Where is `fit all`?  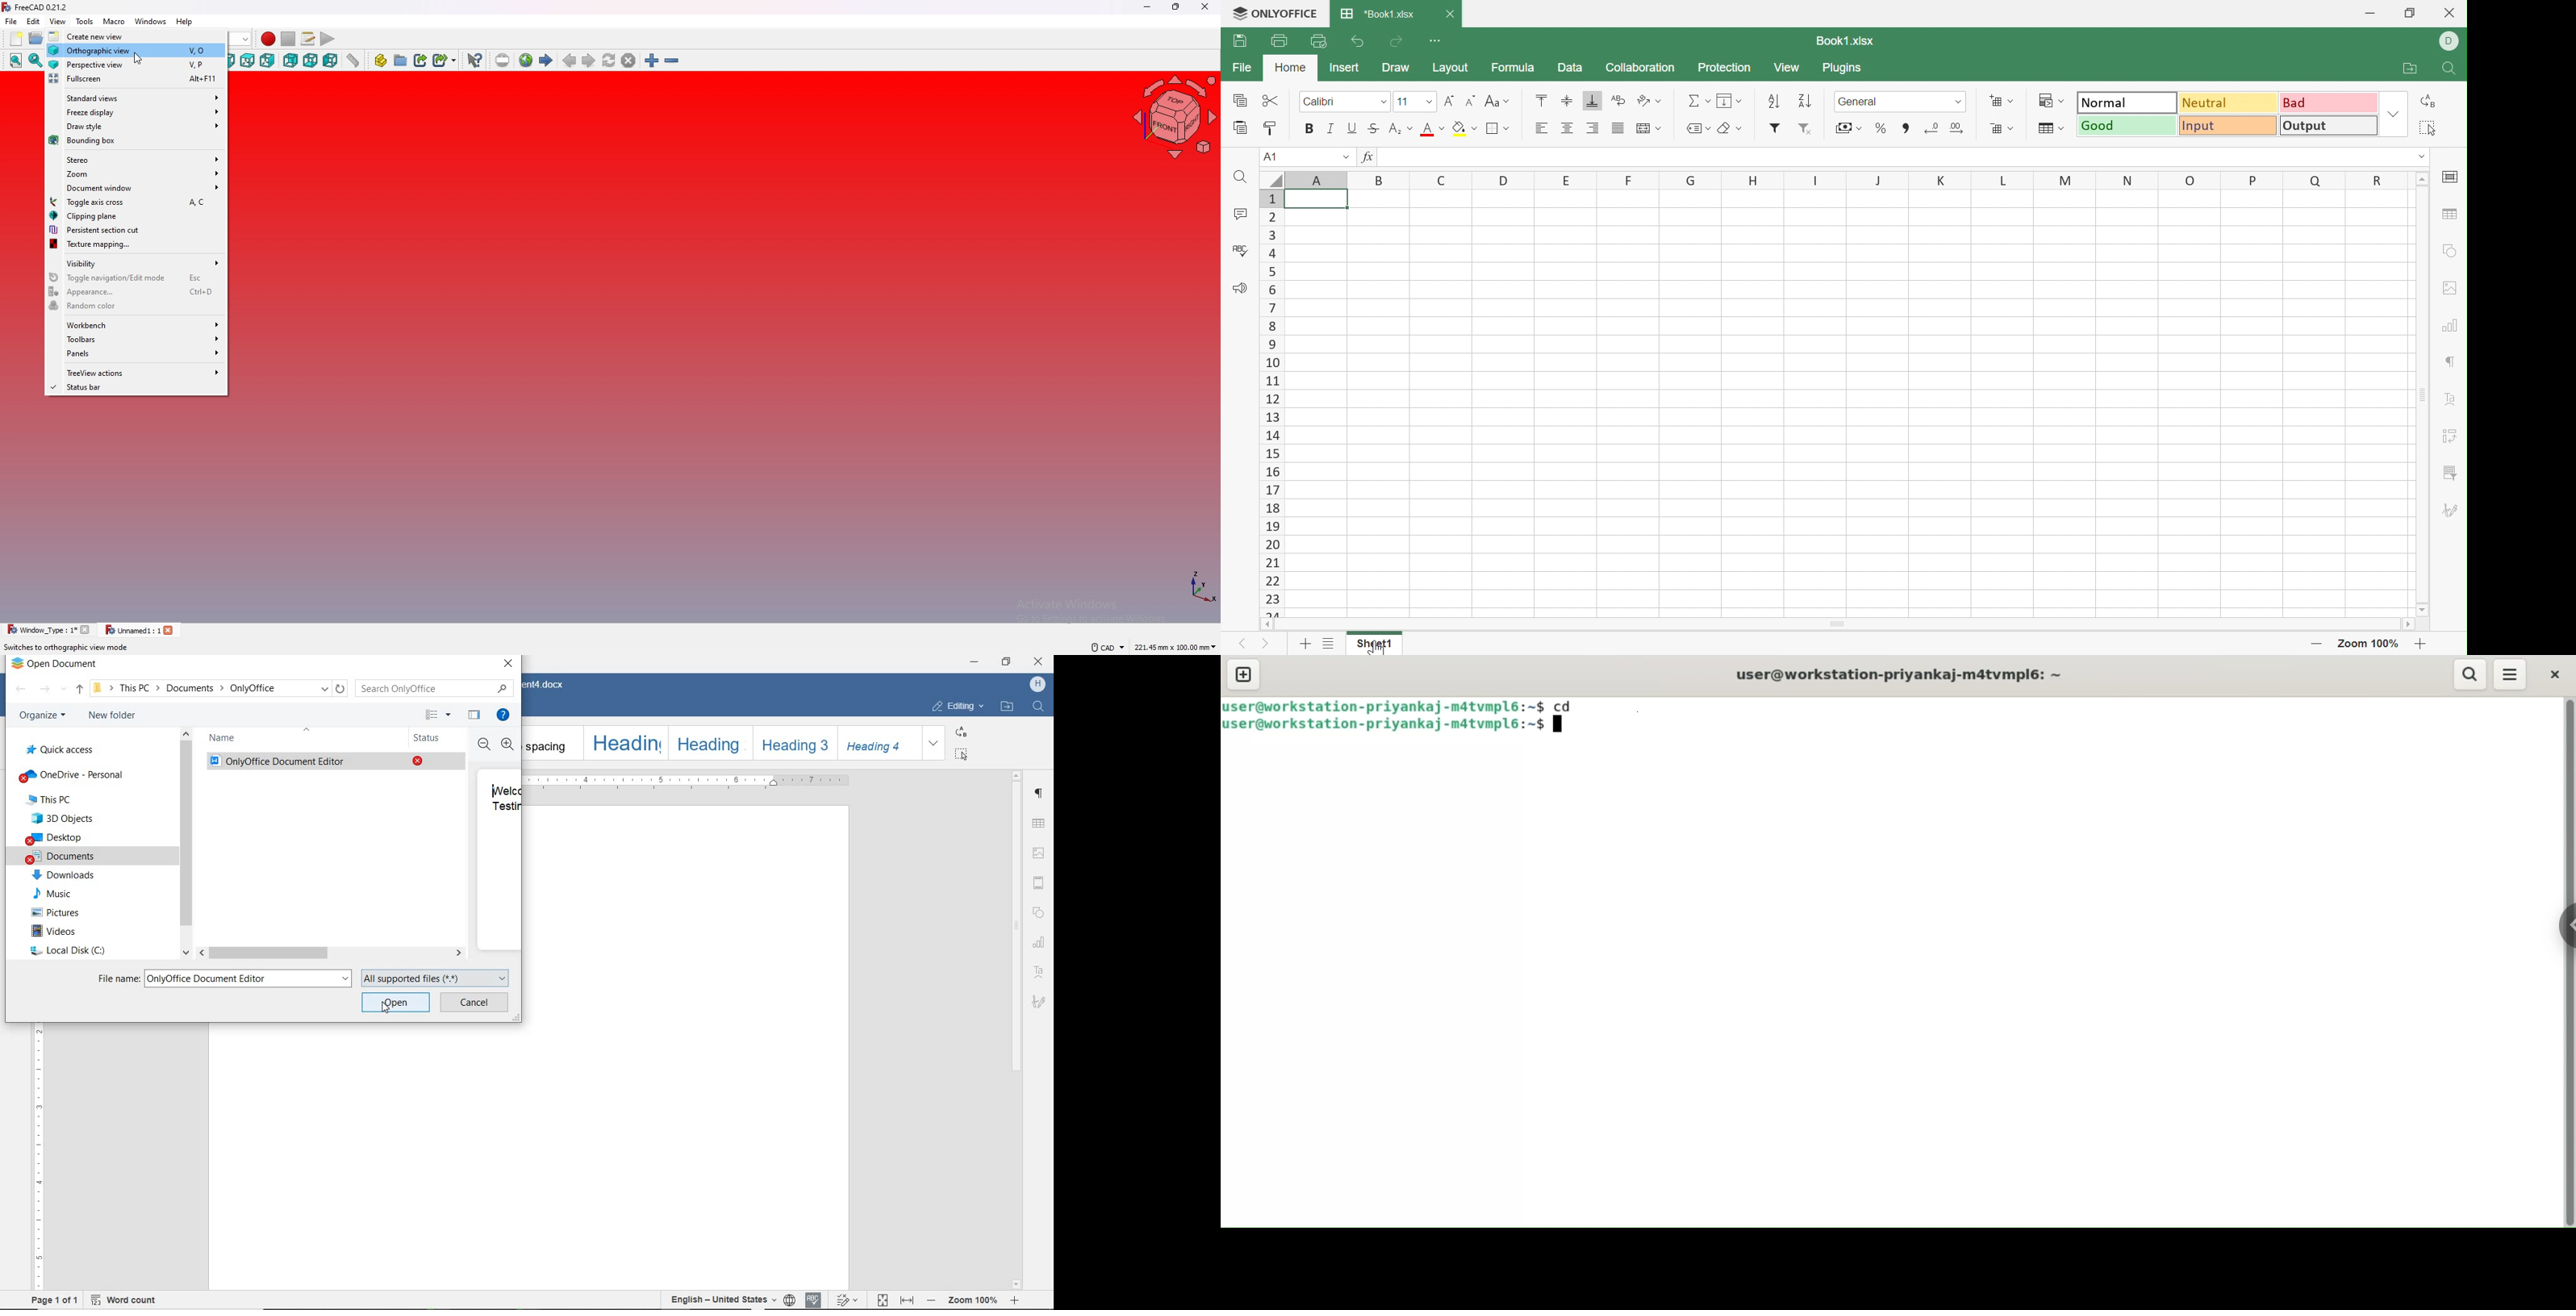
fit all is located at coordinates (16, 60).